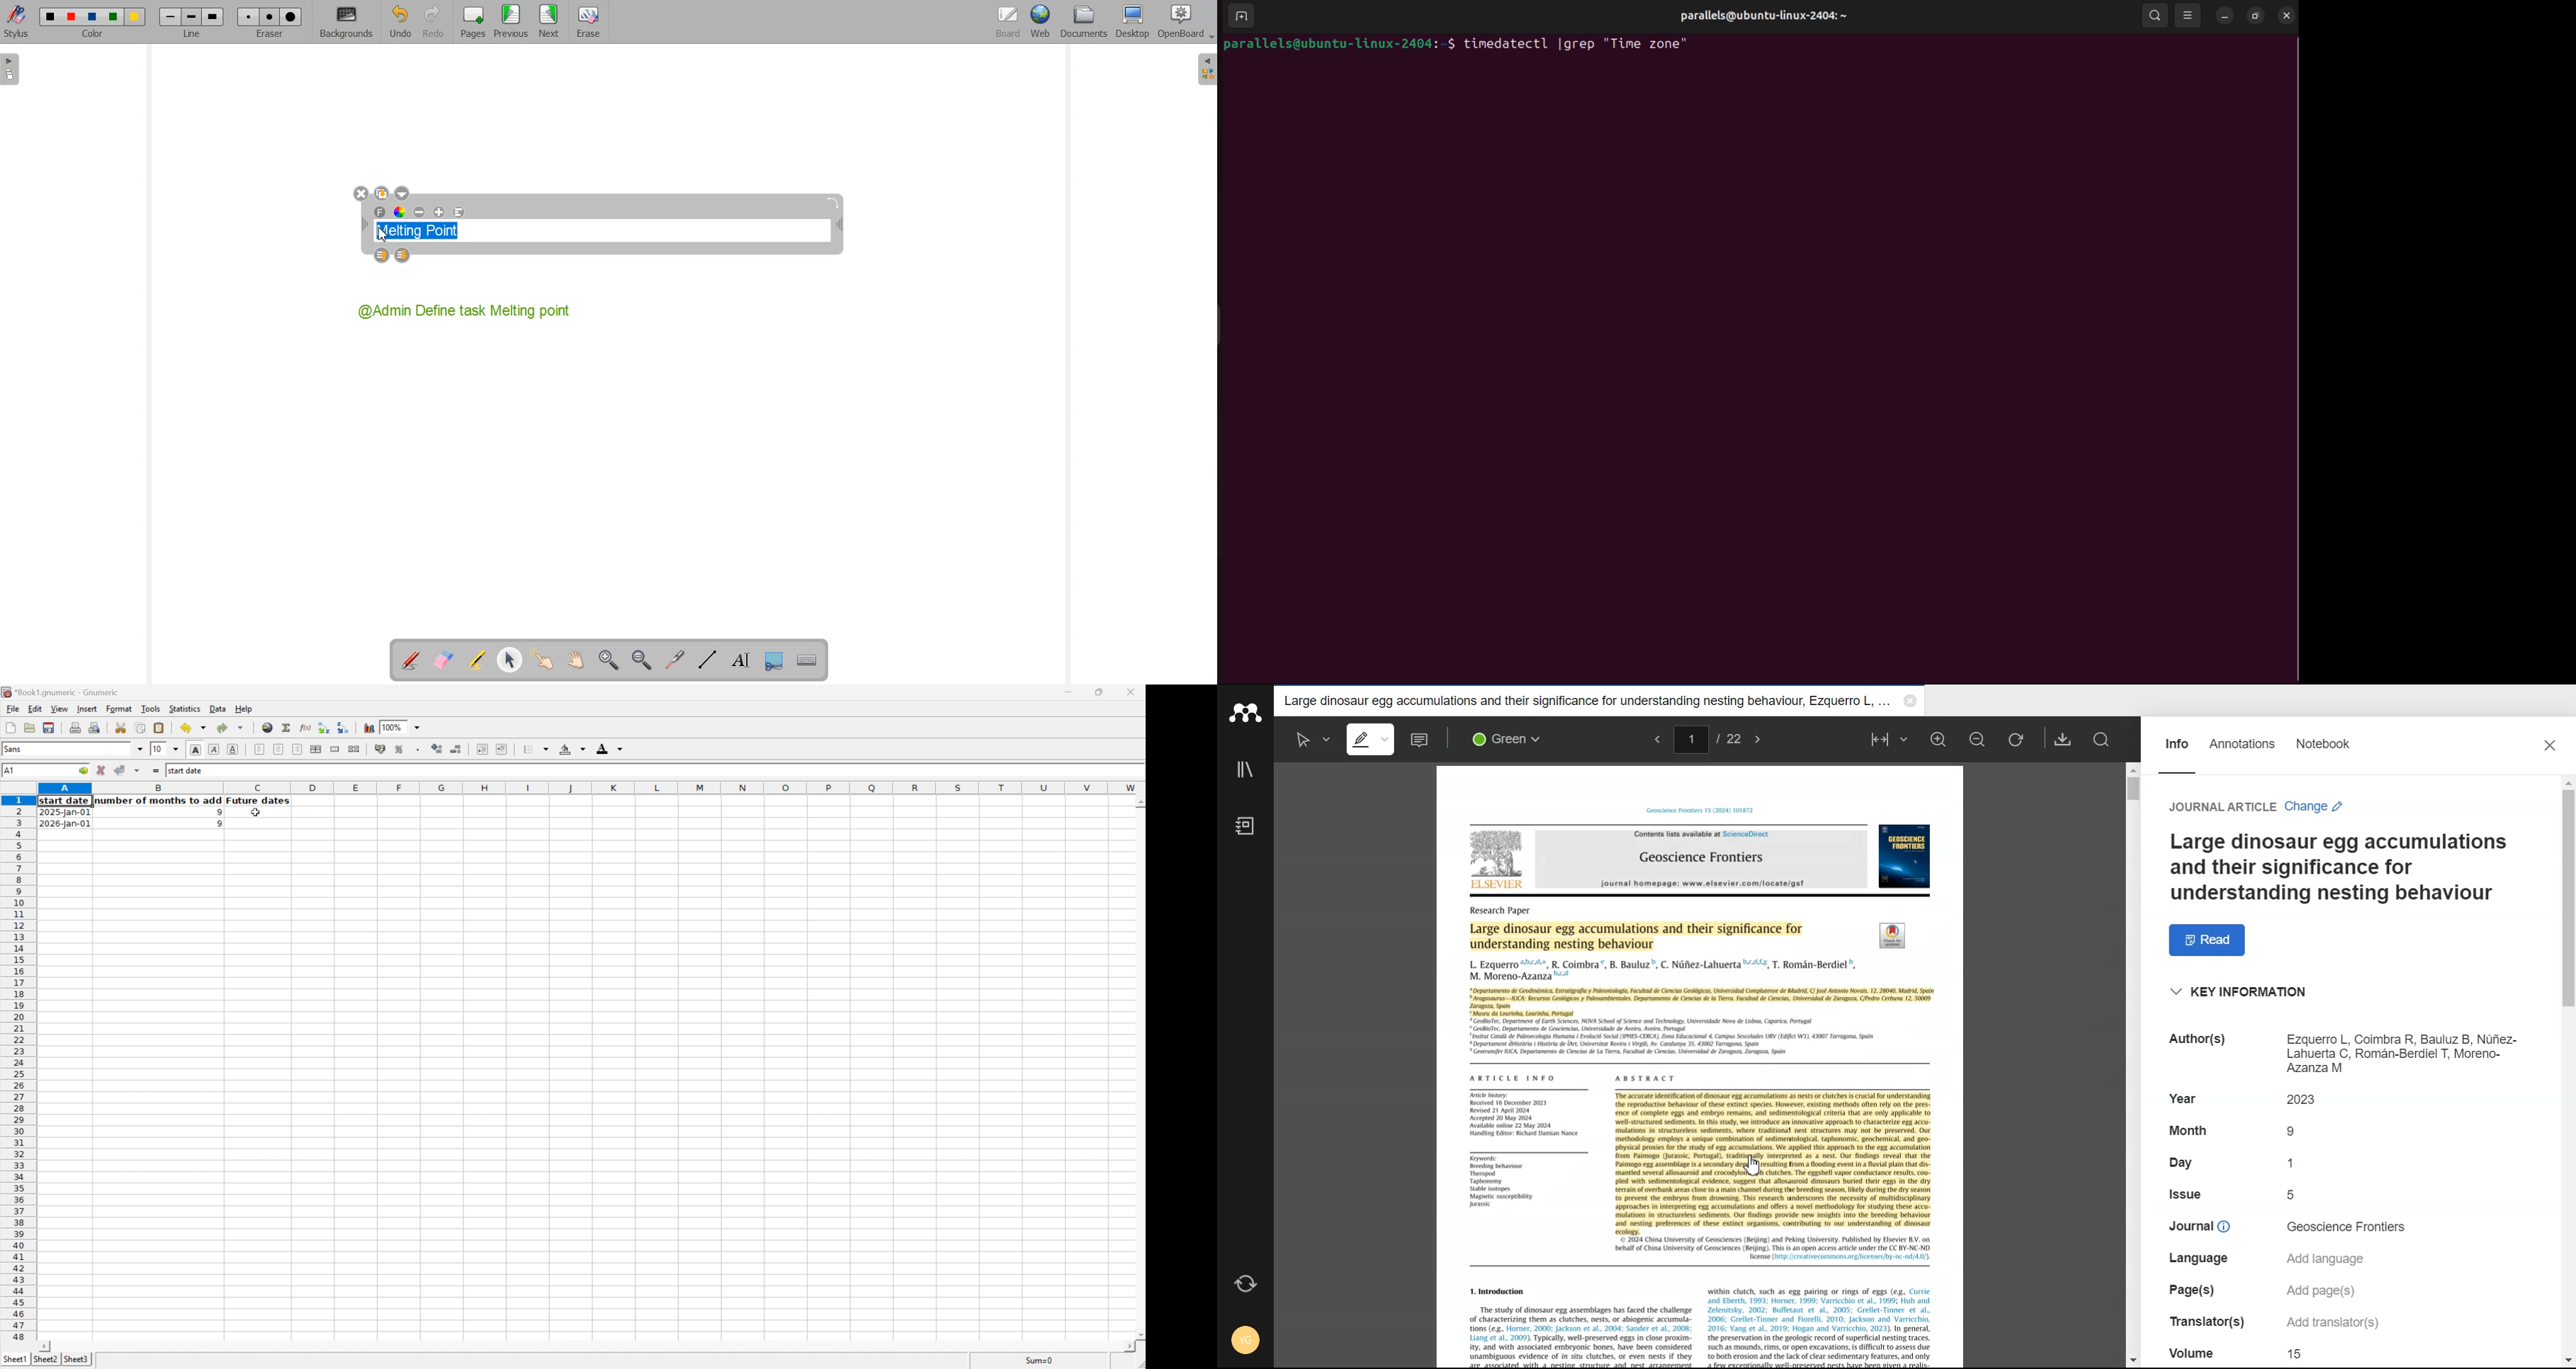 The width and height of the screenshot is (2576, 1372). Describe the element at coordinates (95, 23) in the screenshot. I see `Color` at that location.